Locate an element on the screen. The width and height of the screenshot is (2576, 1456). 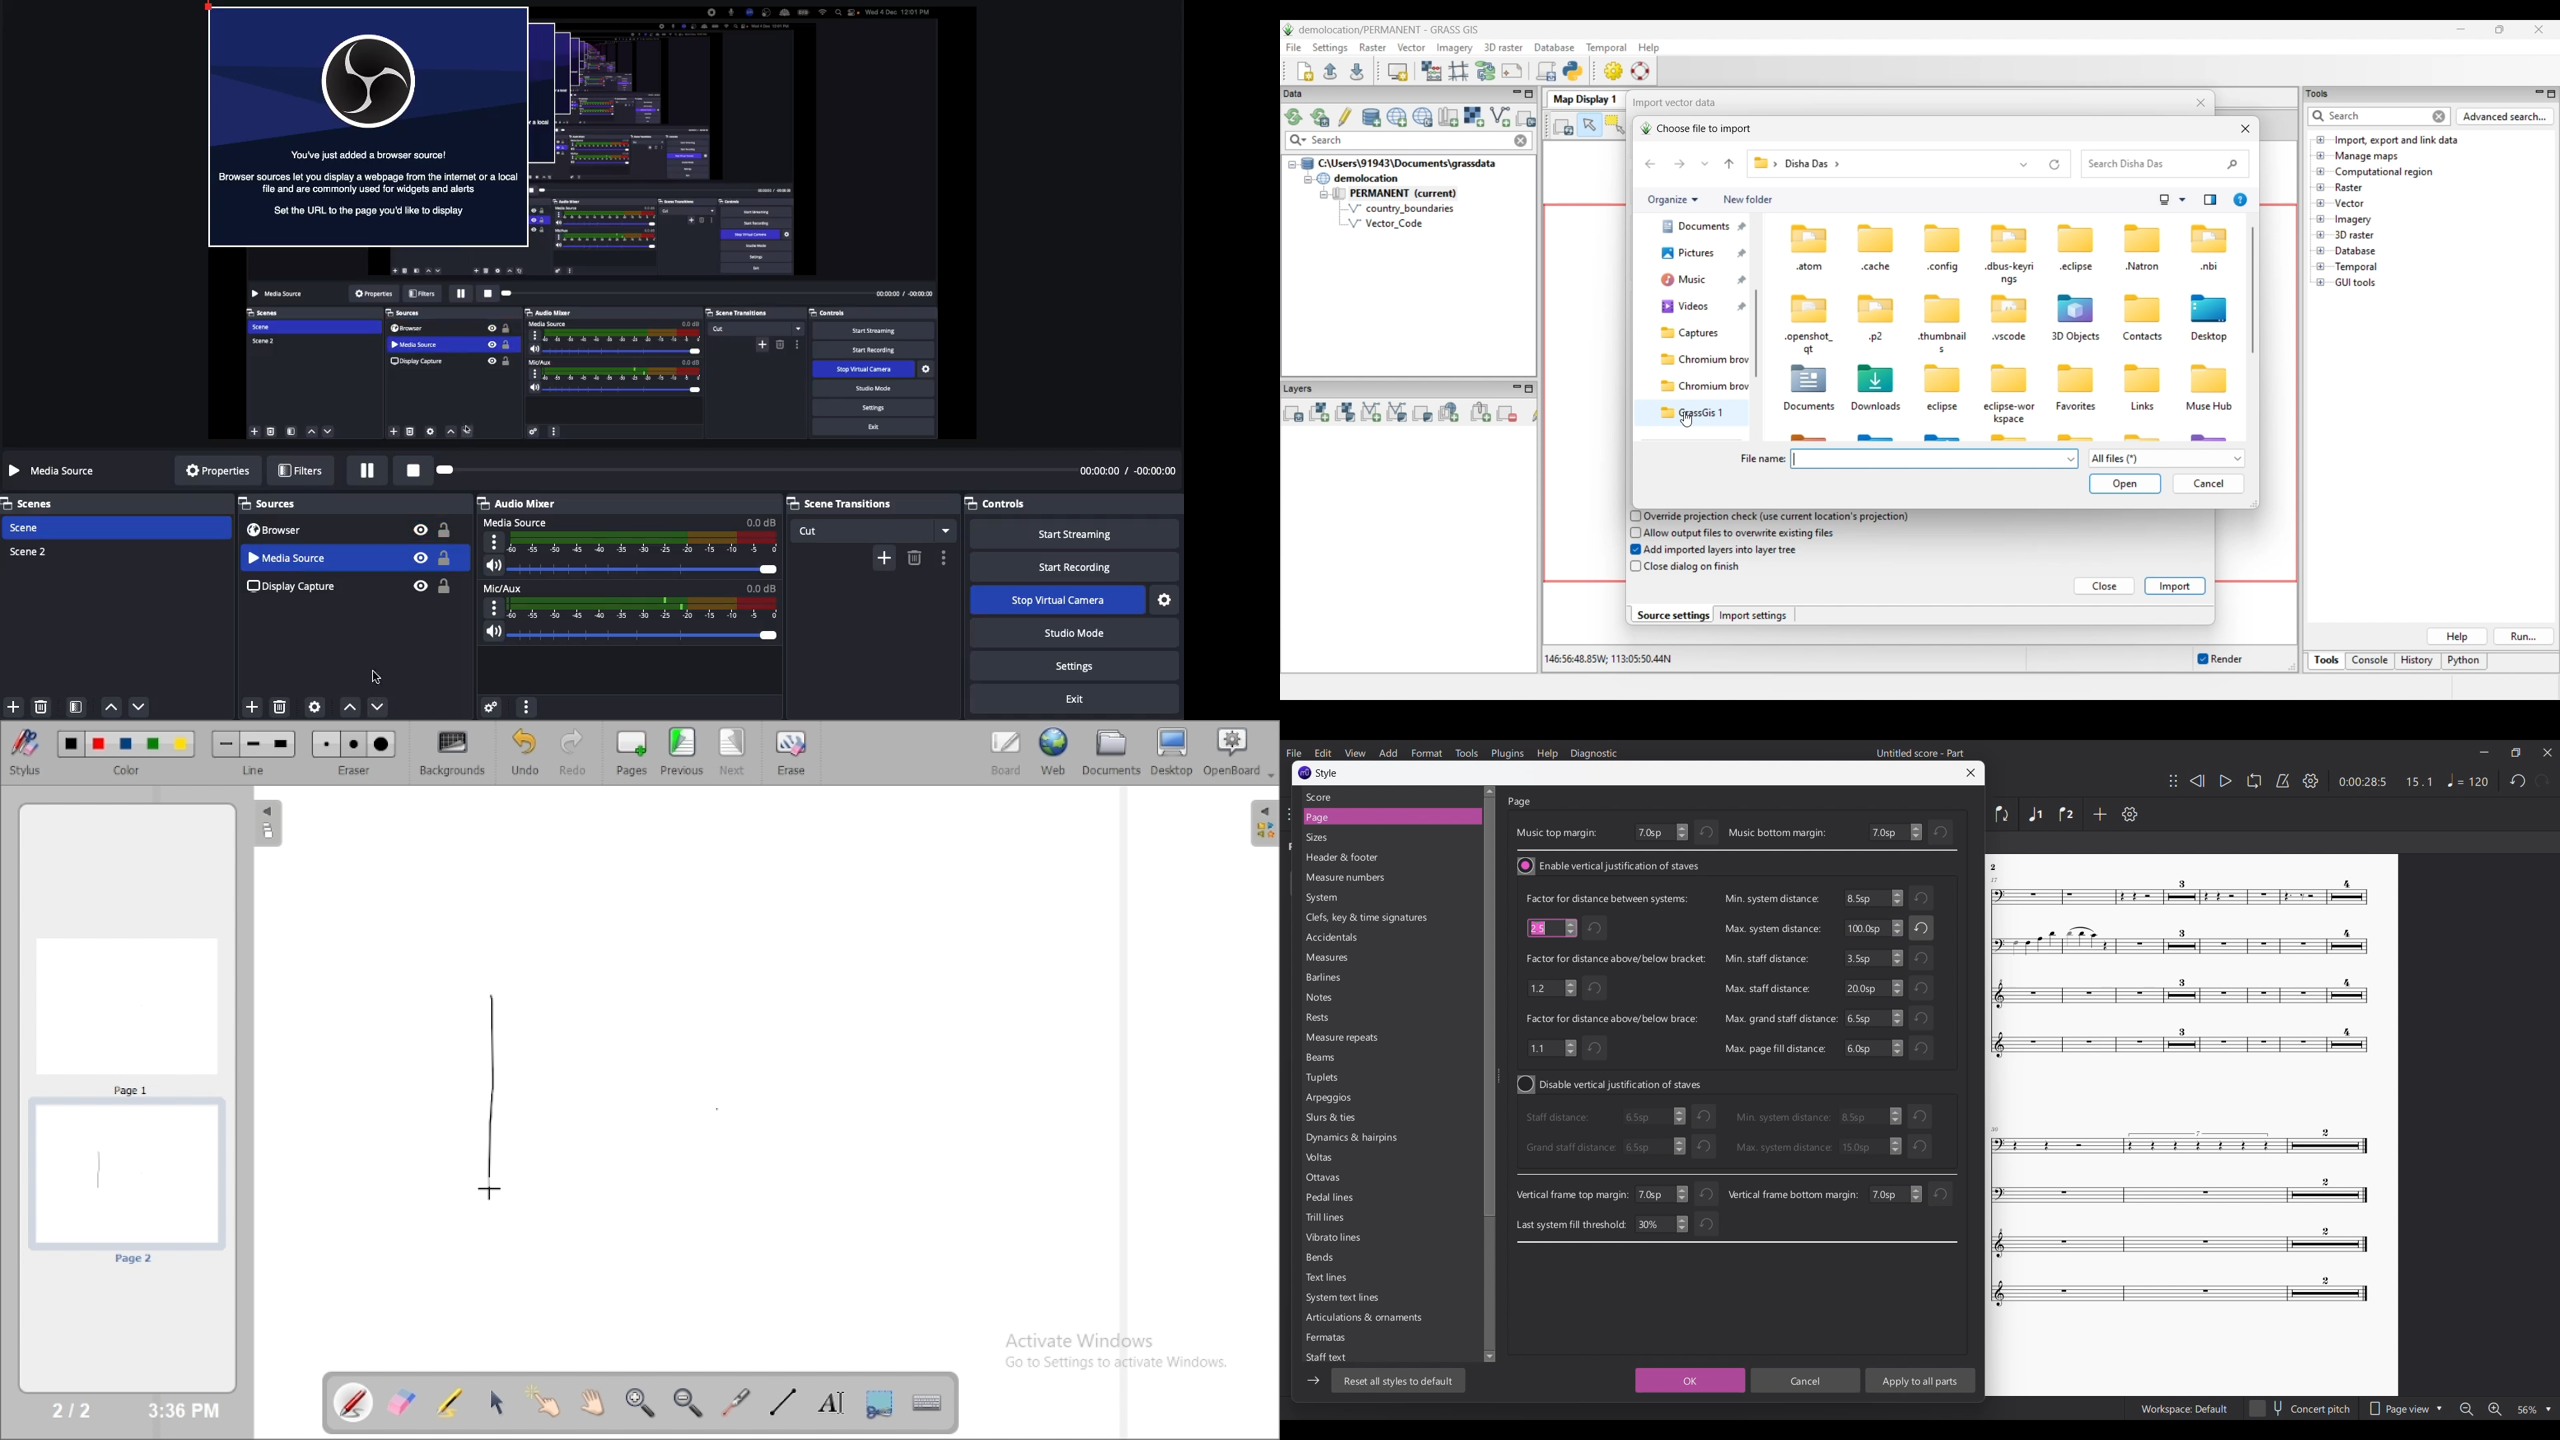
Undo is located at coordinates (1704, 1226).